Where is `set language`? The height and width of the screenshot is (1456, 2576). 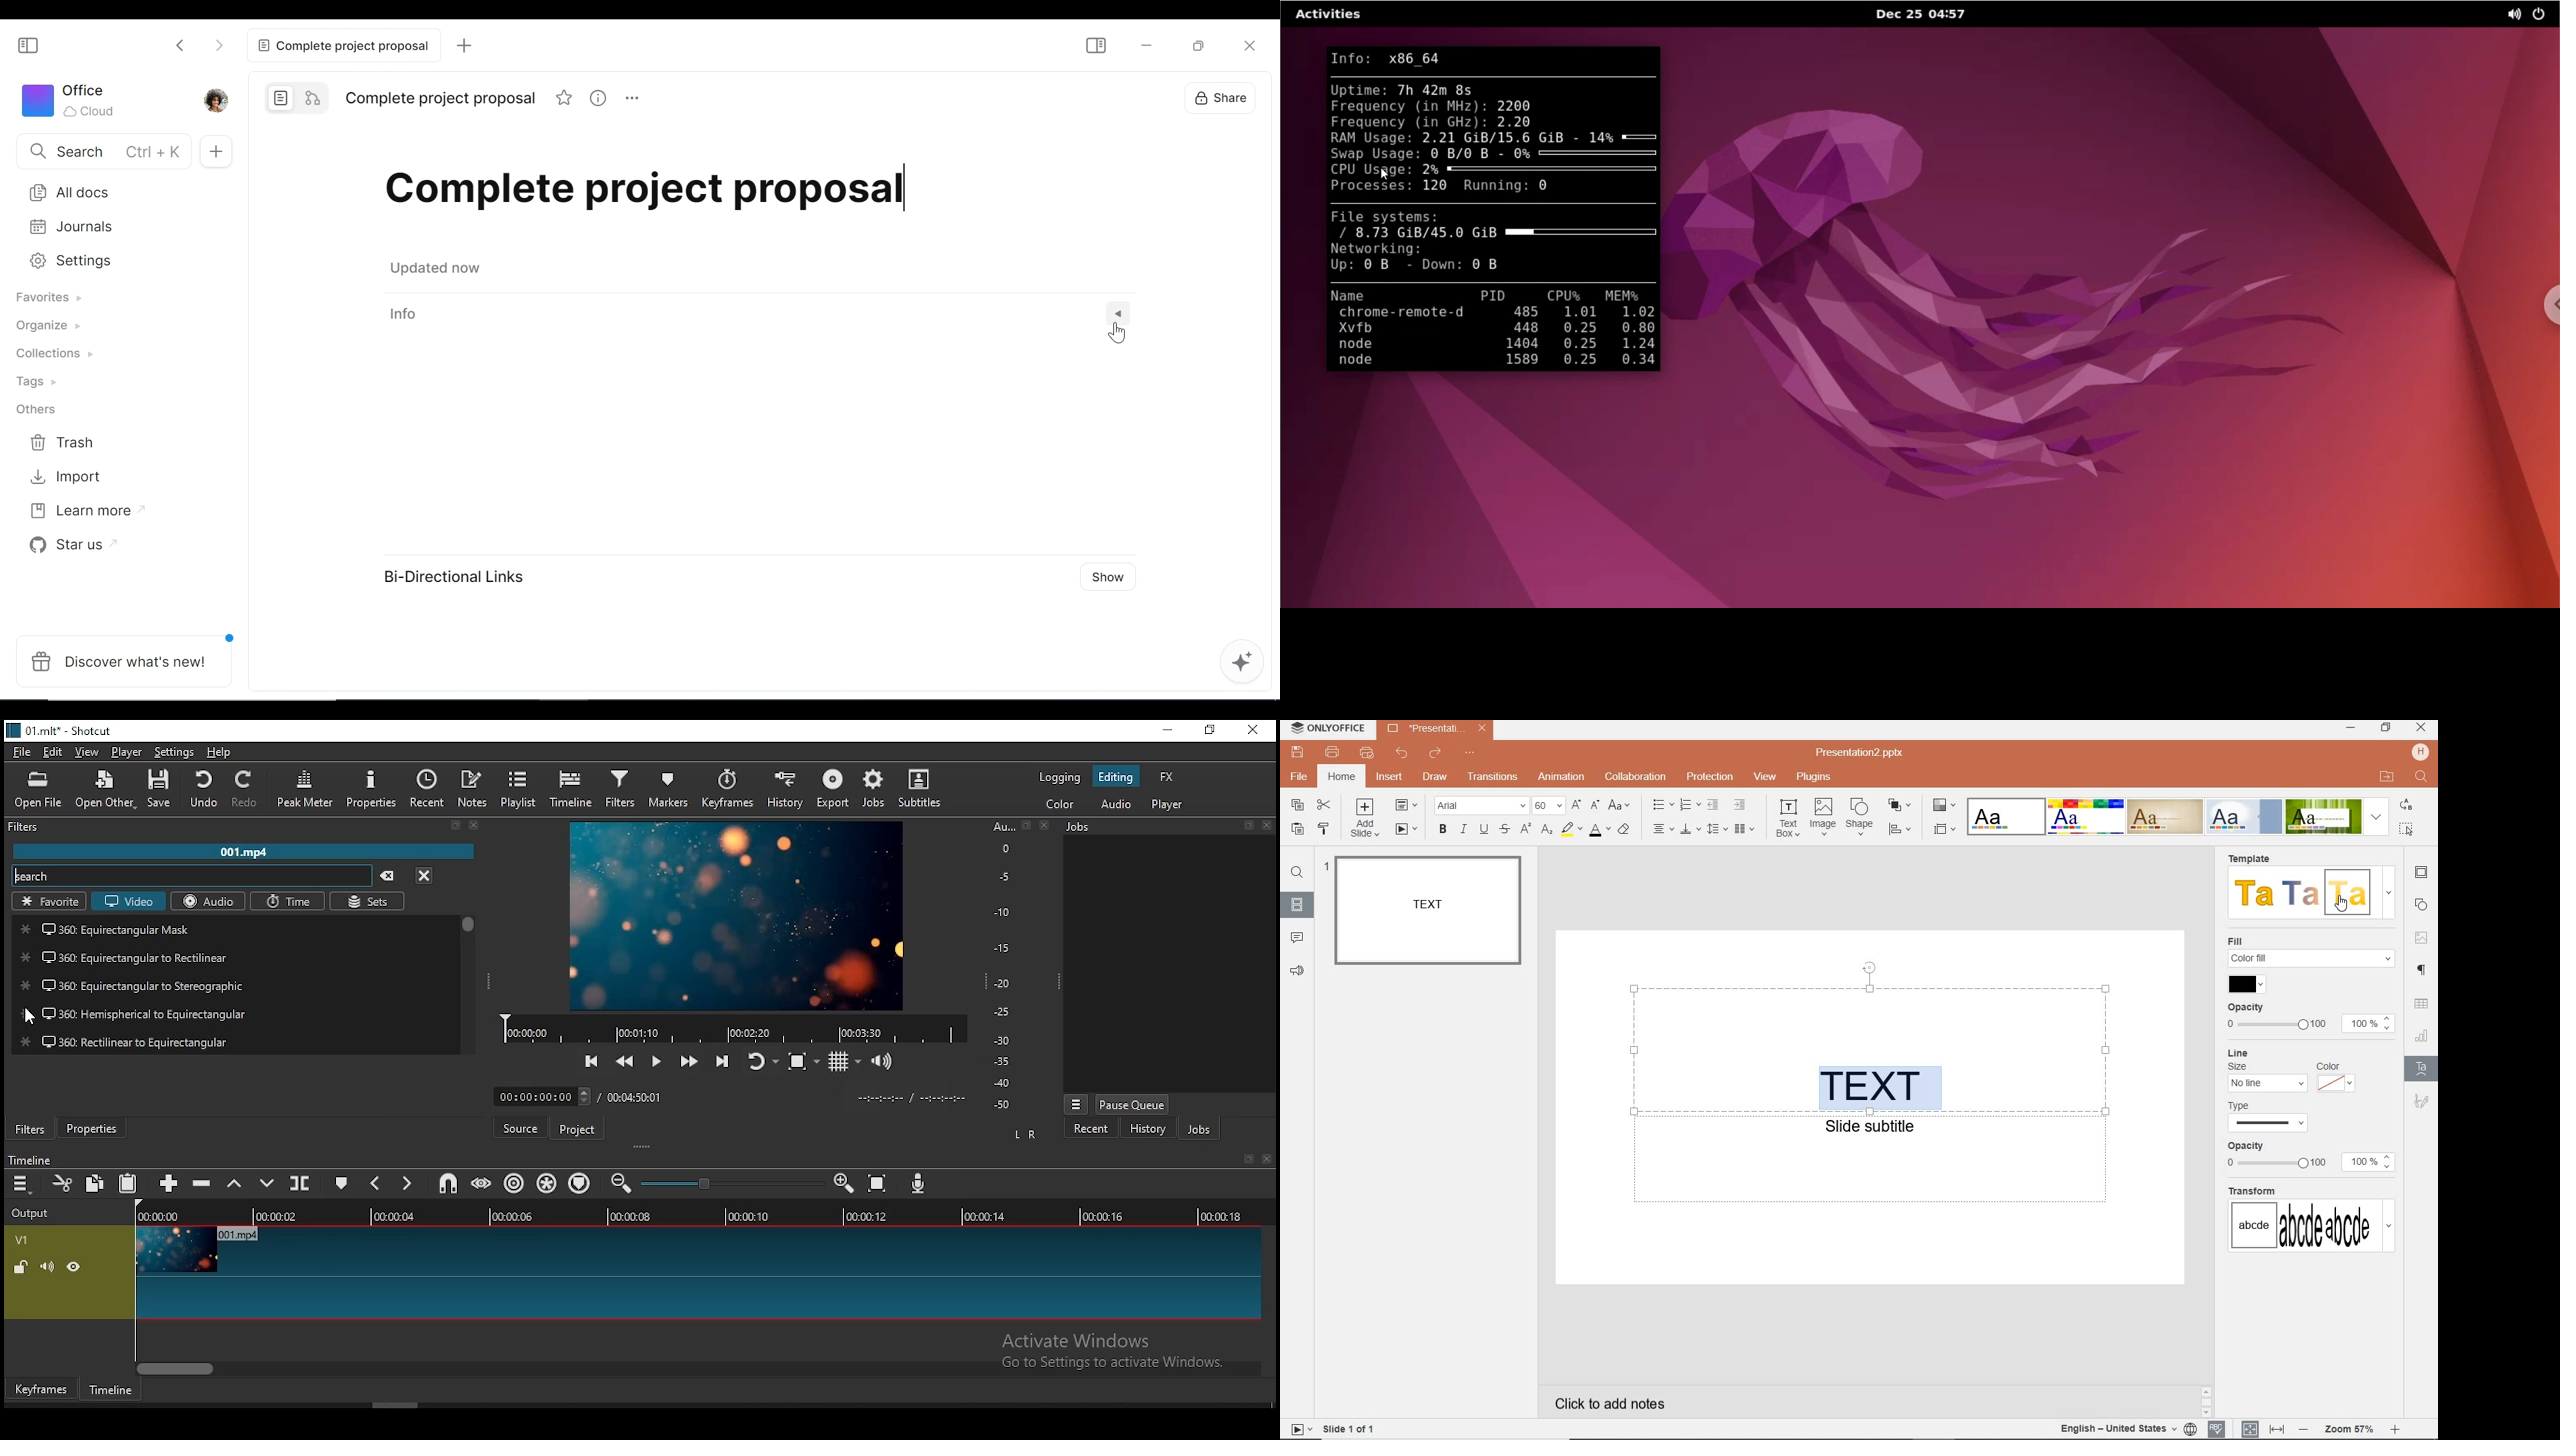 set language is located at coordinates (2190, 1428).